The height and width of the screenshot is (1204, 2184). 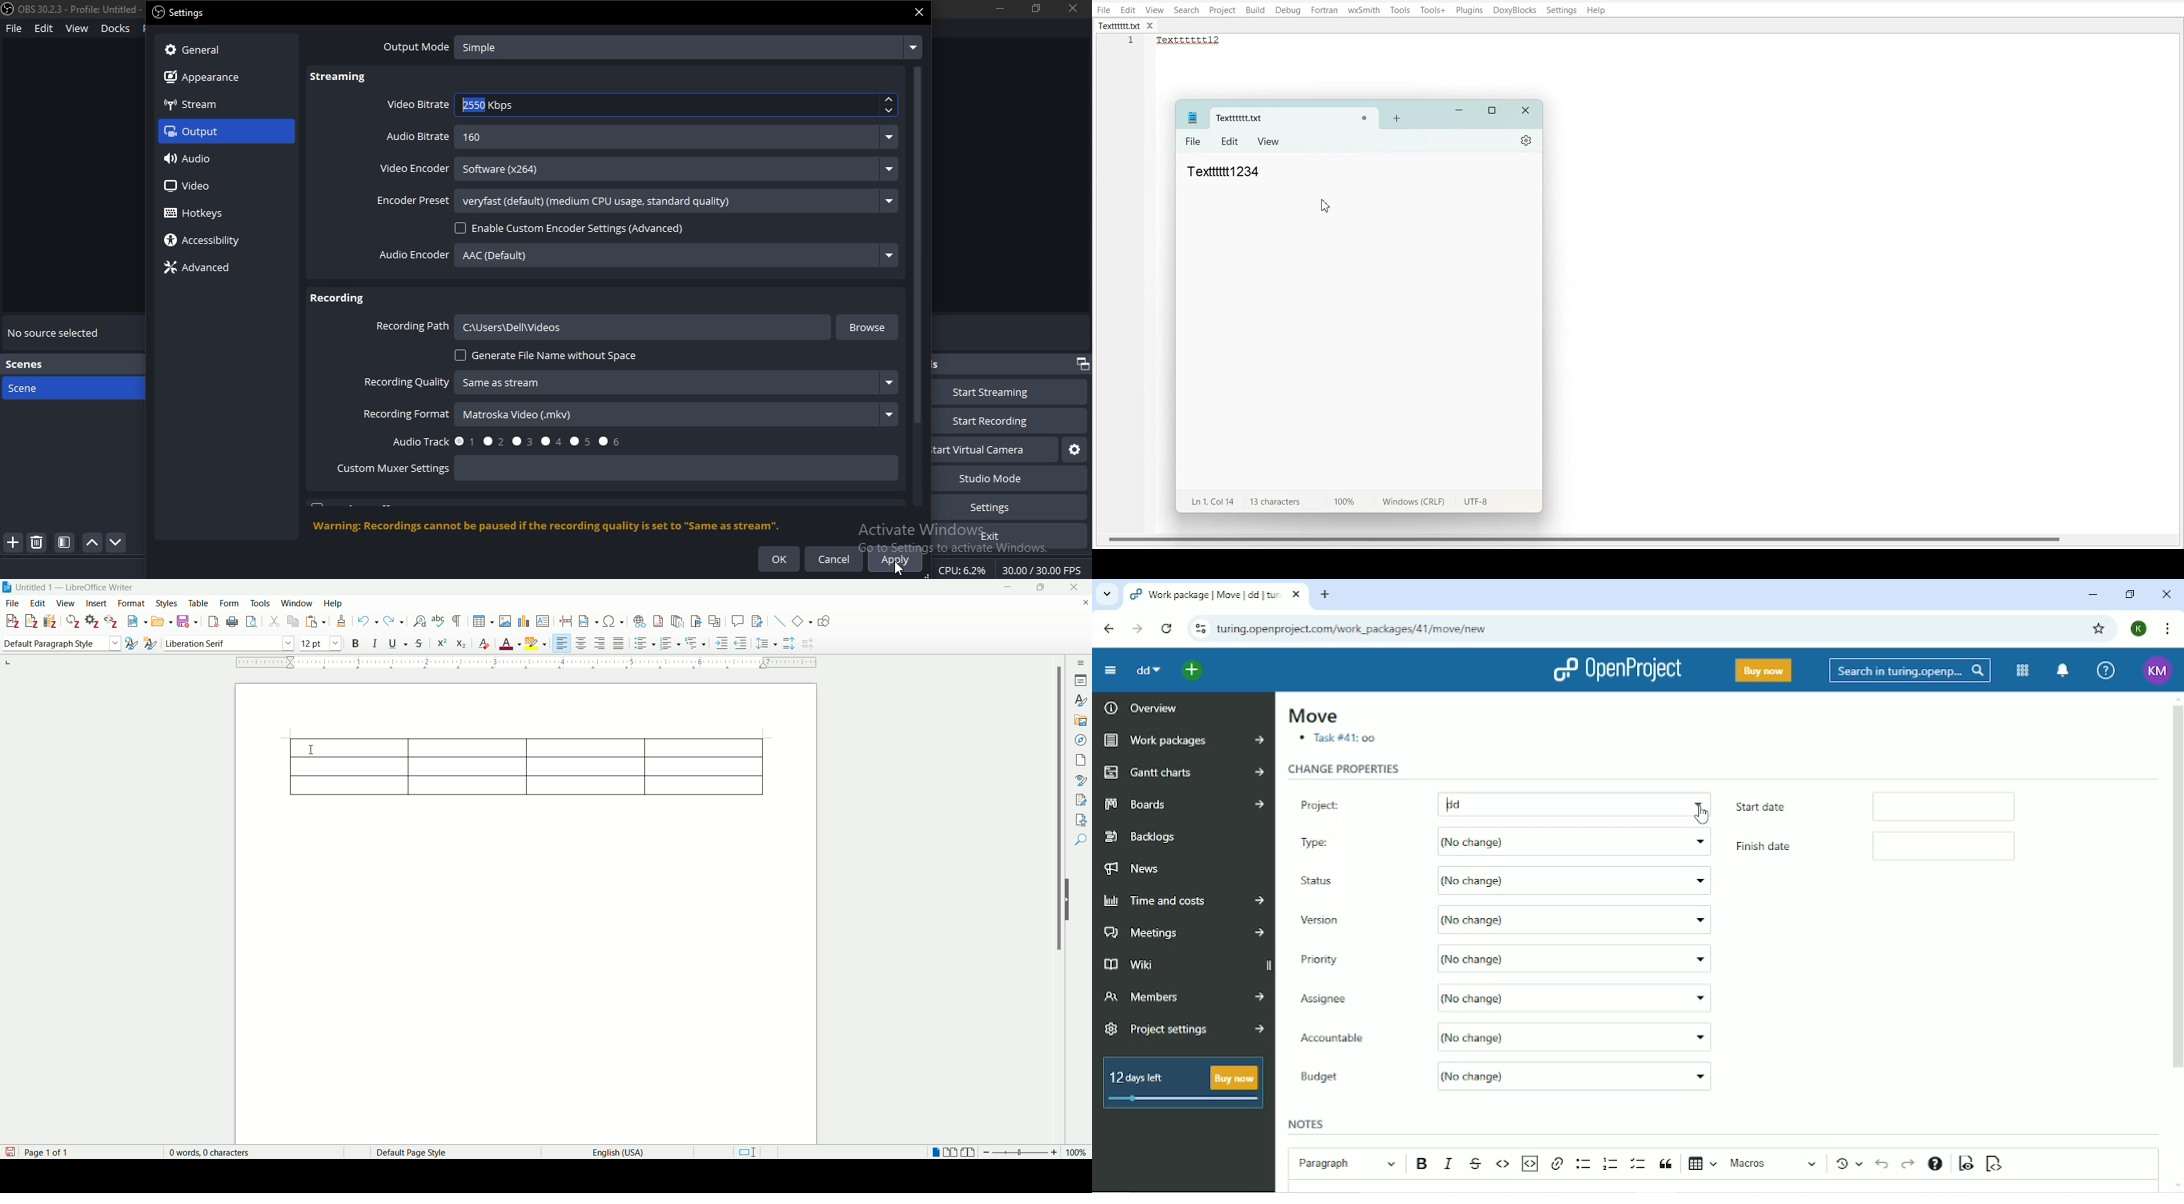 What do you see at coordinates (420, 643) in the screenshot?
I see `strikethrough` at bounding box center [420, 643].